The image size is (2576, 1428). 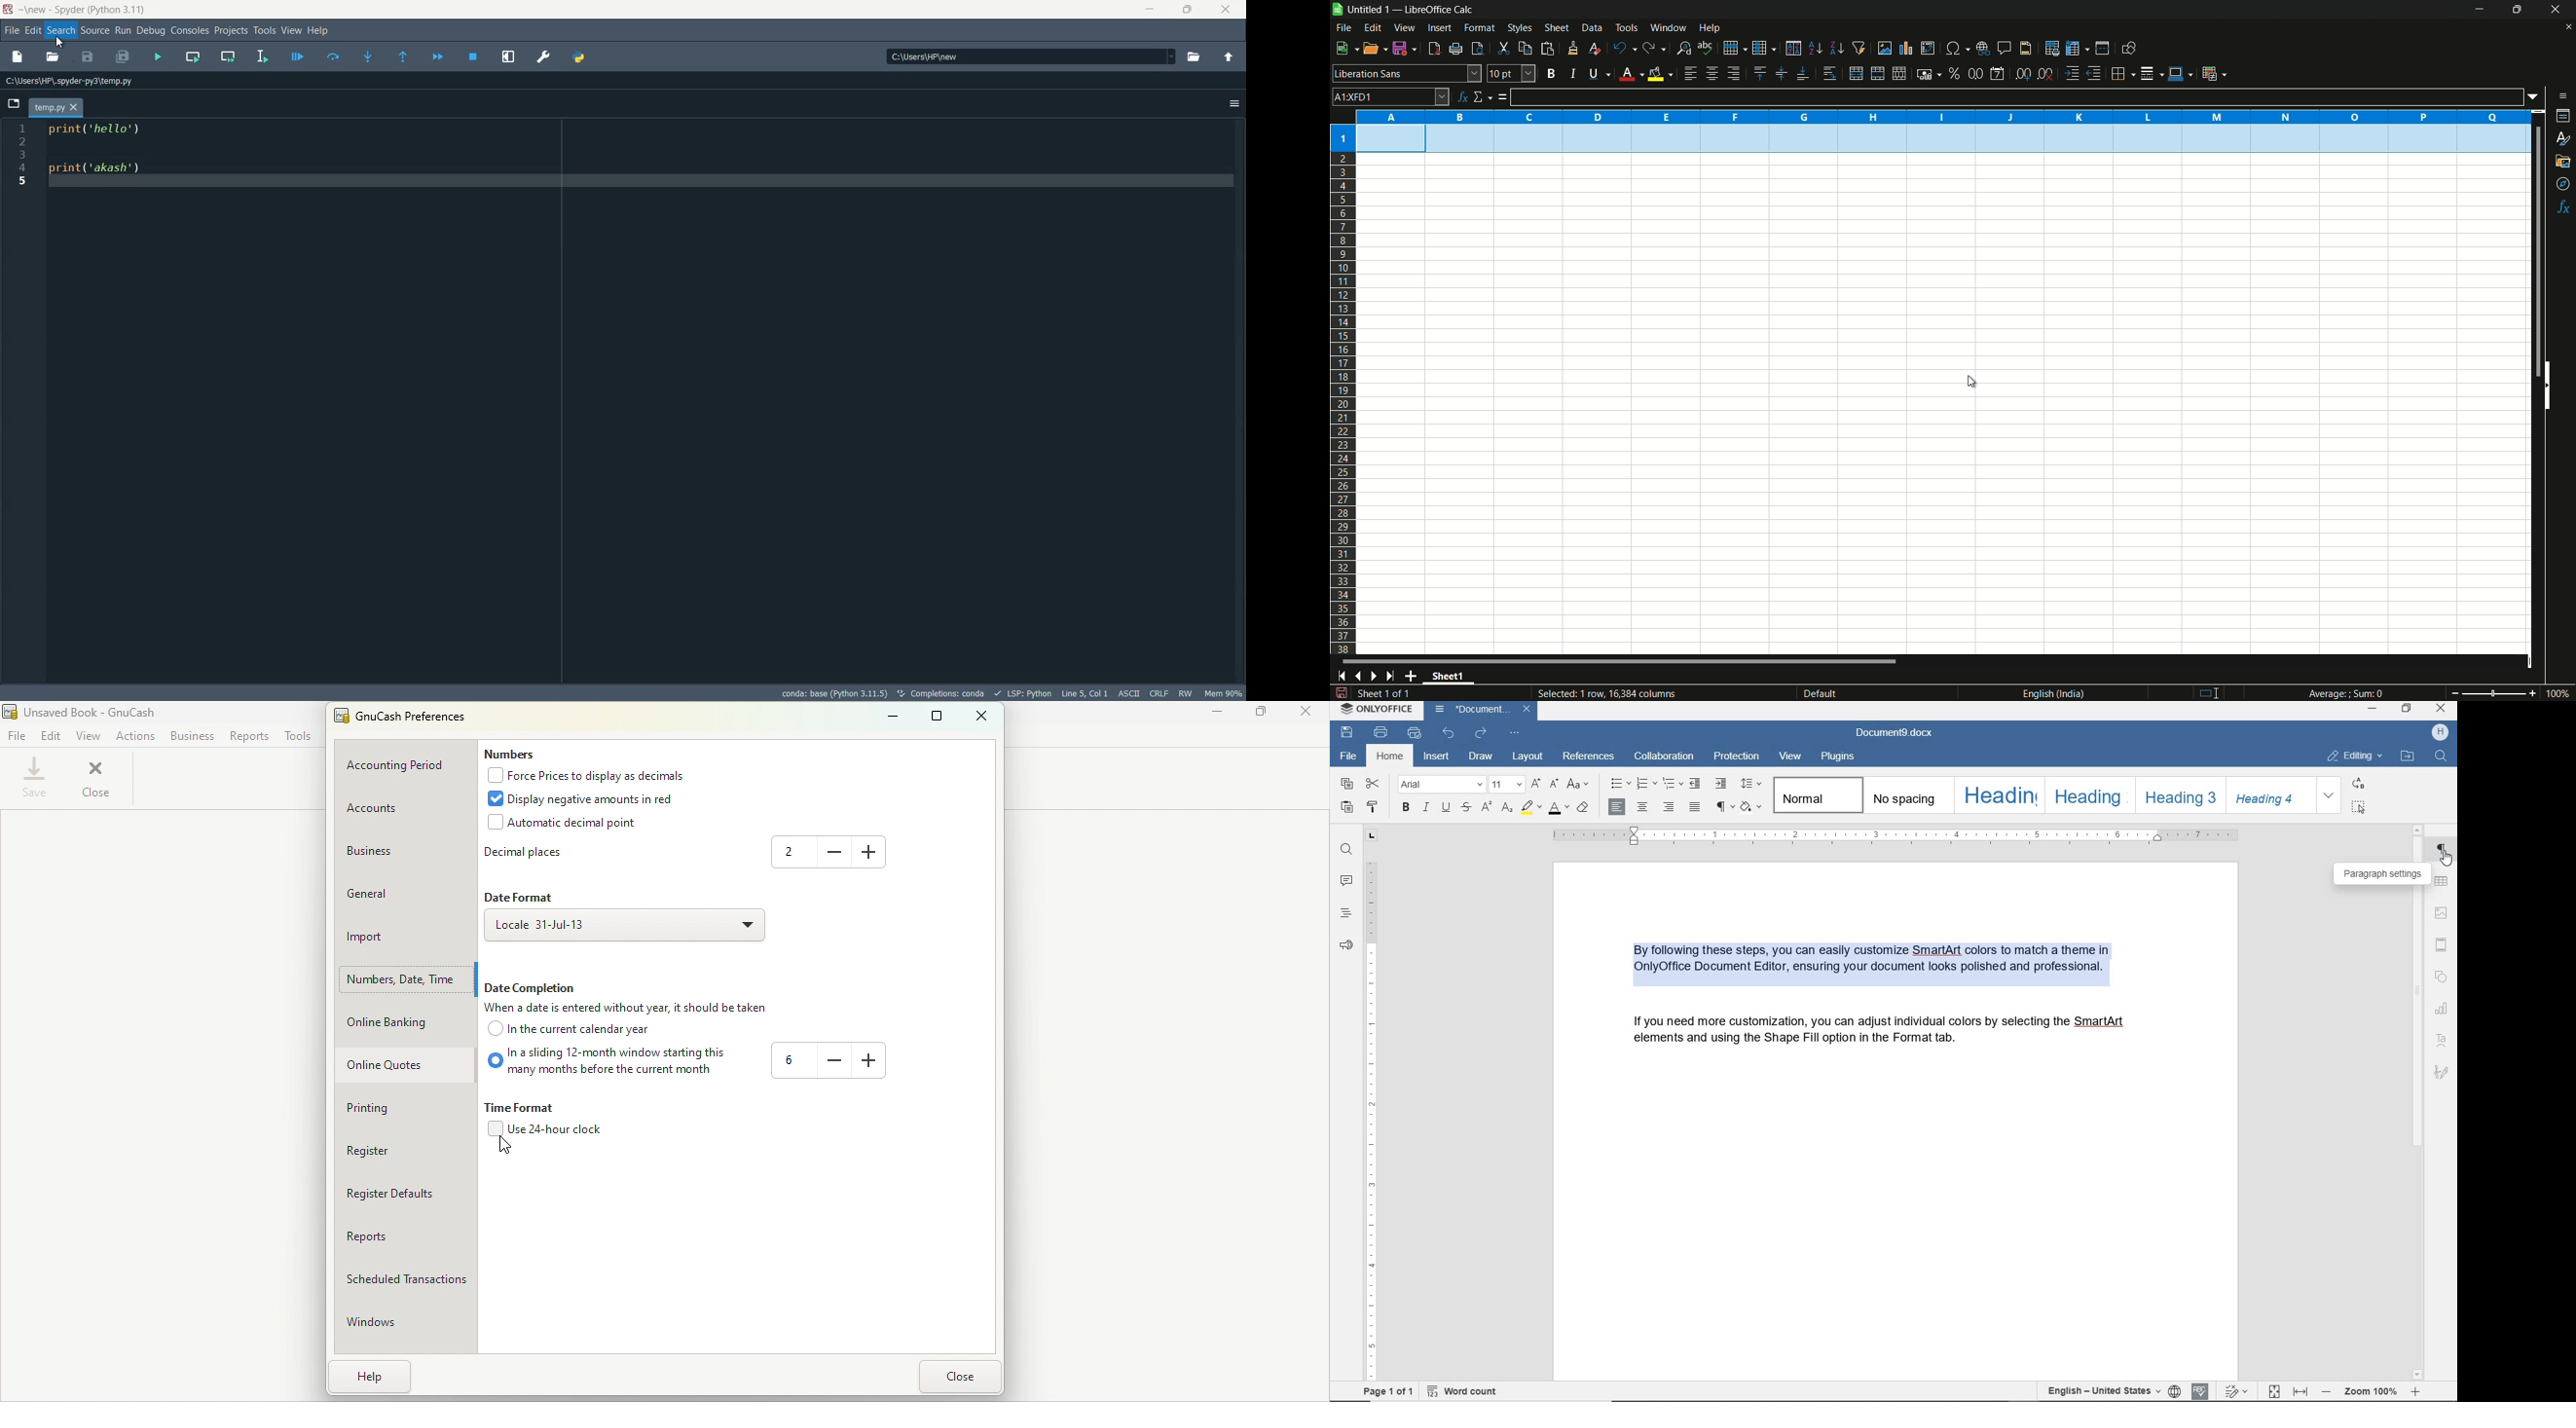 I want to click on insert or edit pivot table, so click(x=1927, y=48).